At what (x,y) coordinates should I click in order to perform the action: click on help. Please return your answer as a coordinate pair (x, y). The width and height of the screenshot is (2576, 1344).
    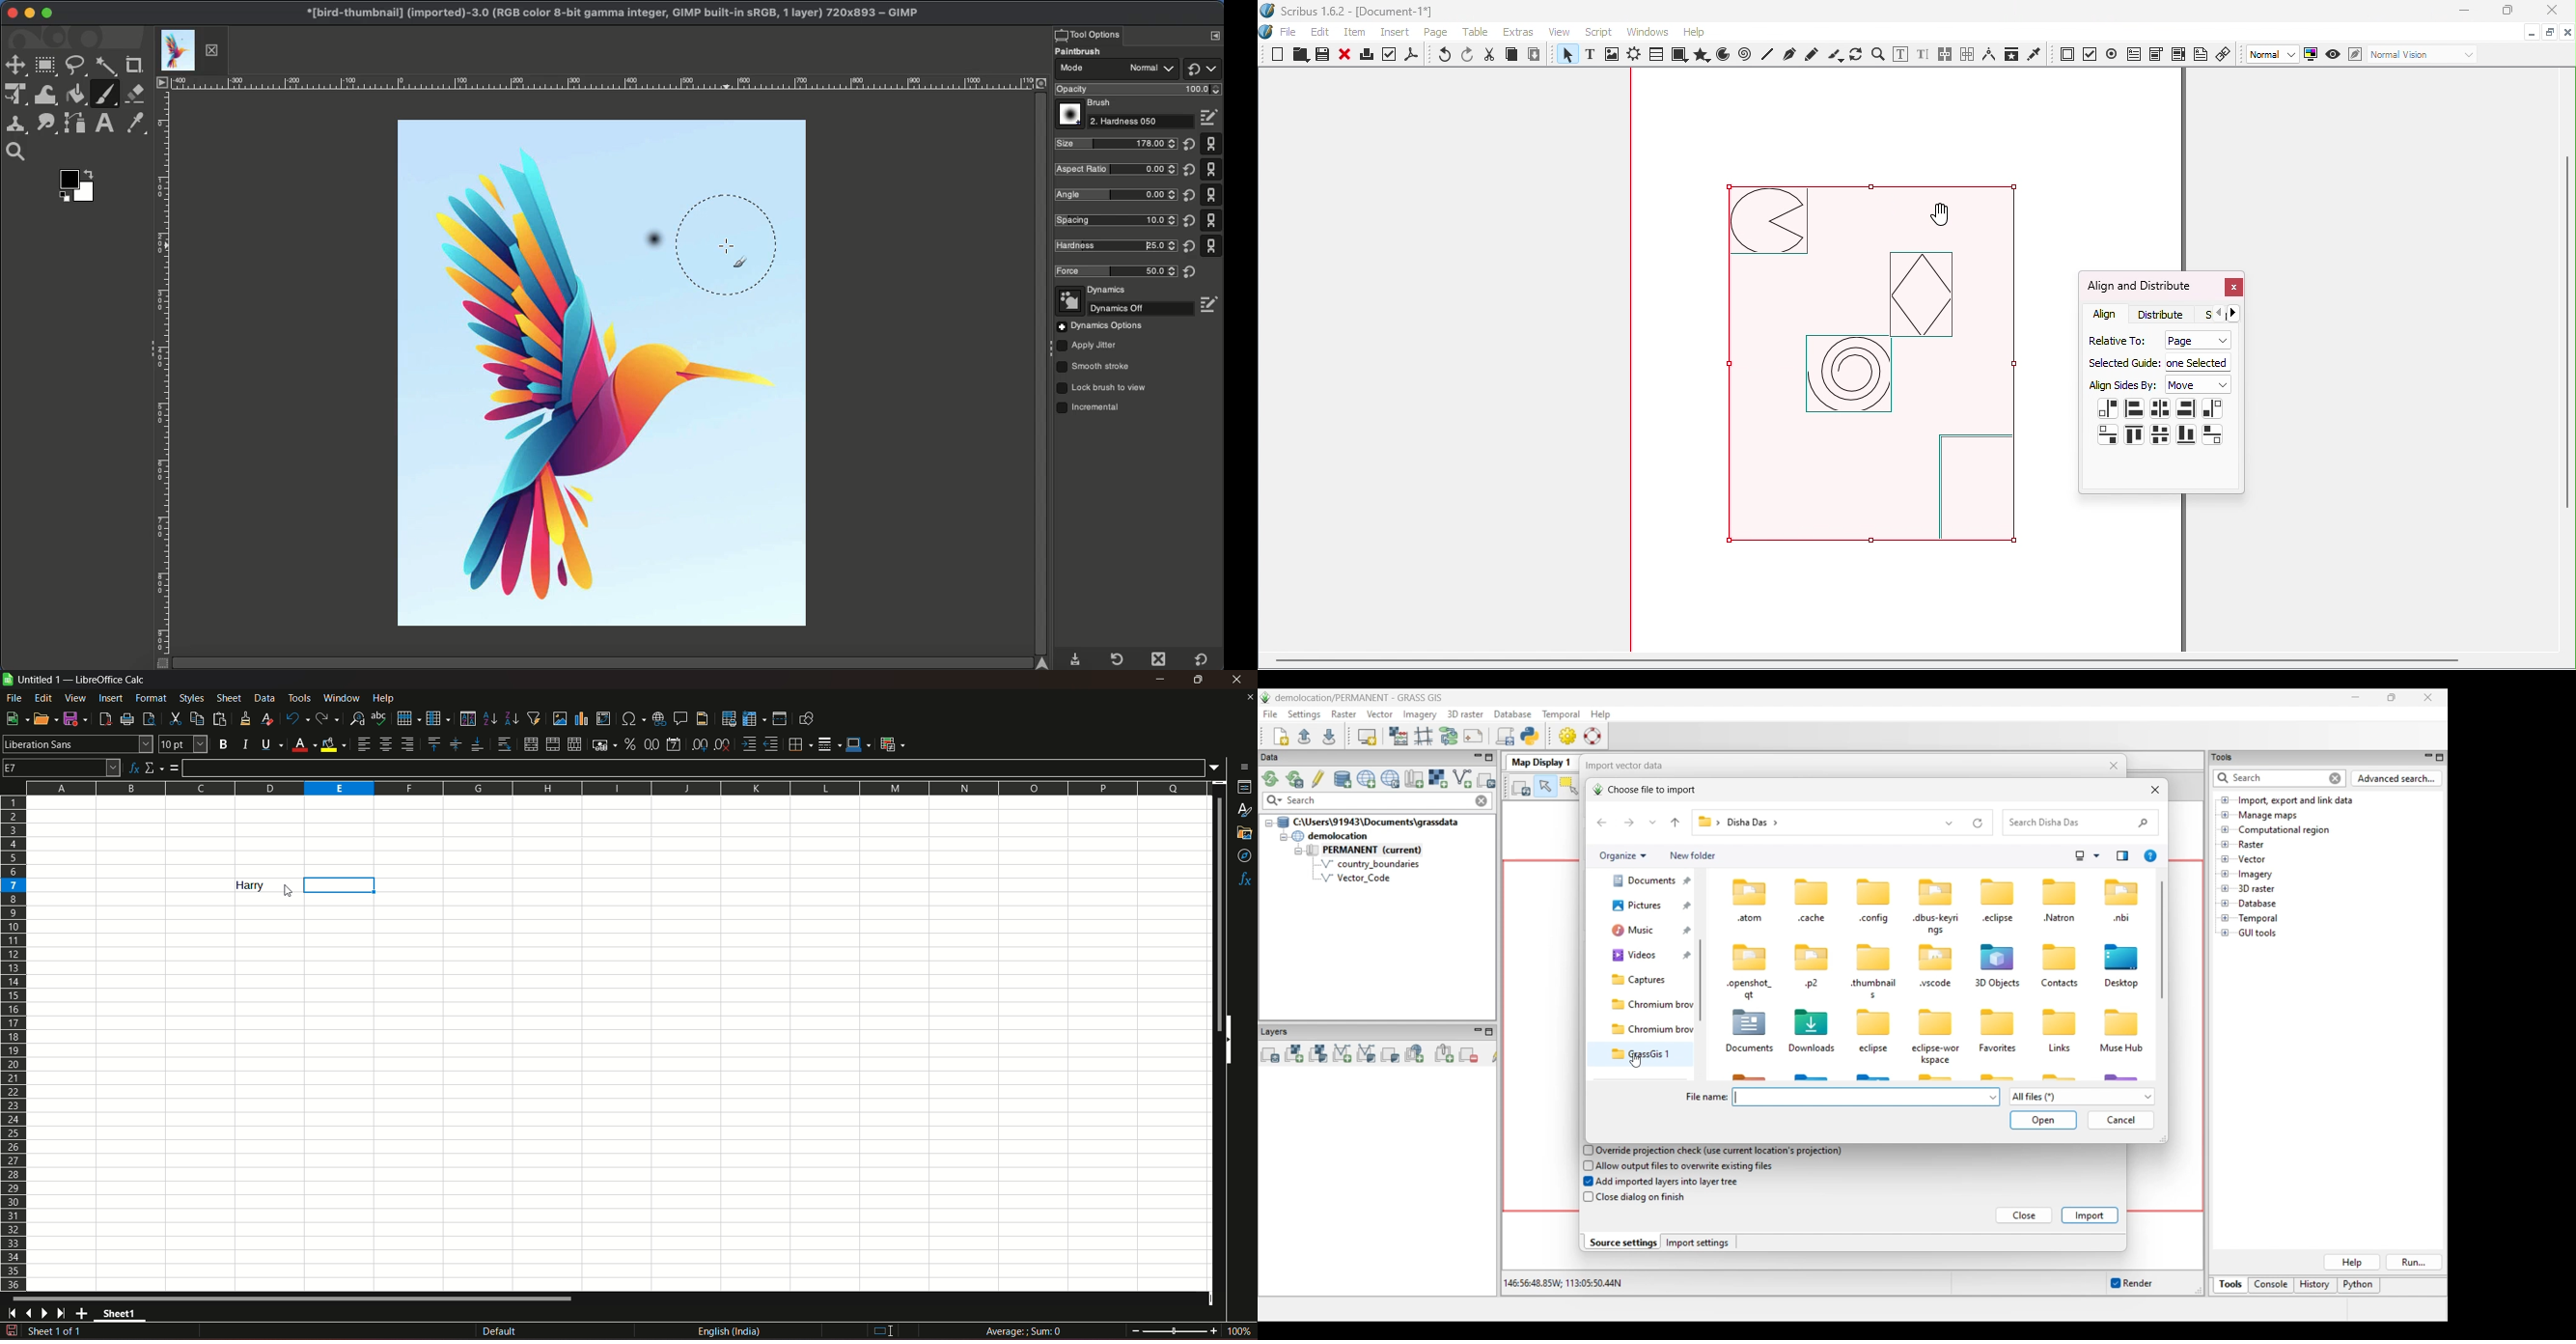
    Looking at the image, I should click on (387, 698).